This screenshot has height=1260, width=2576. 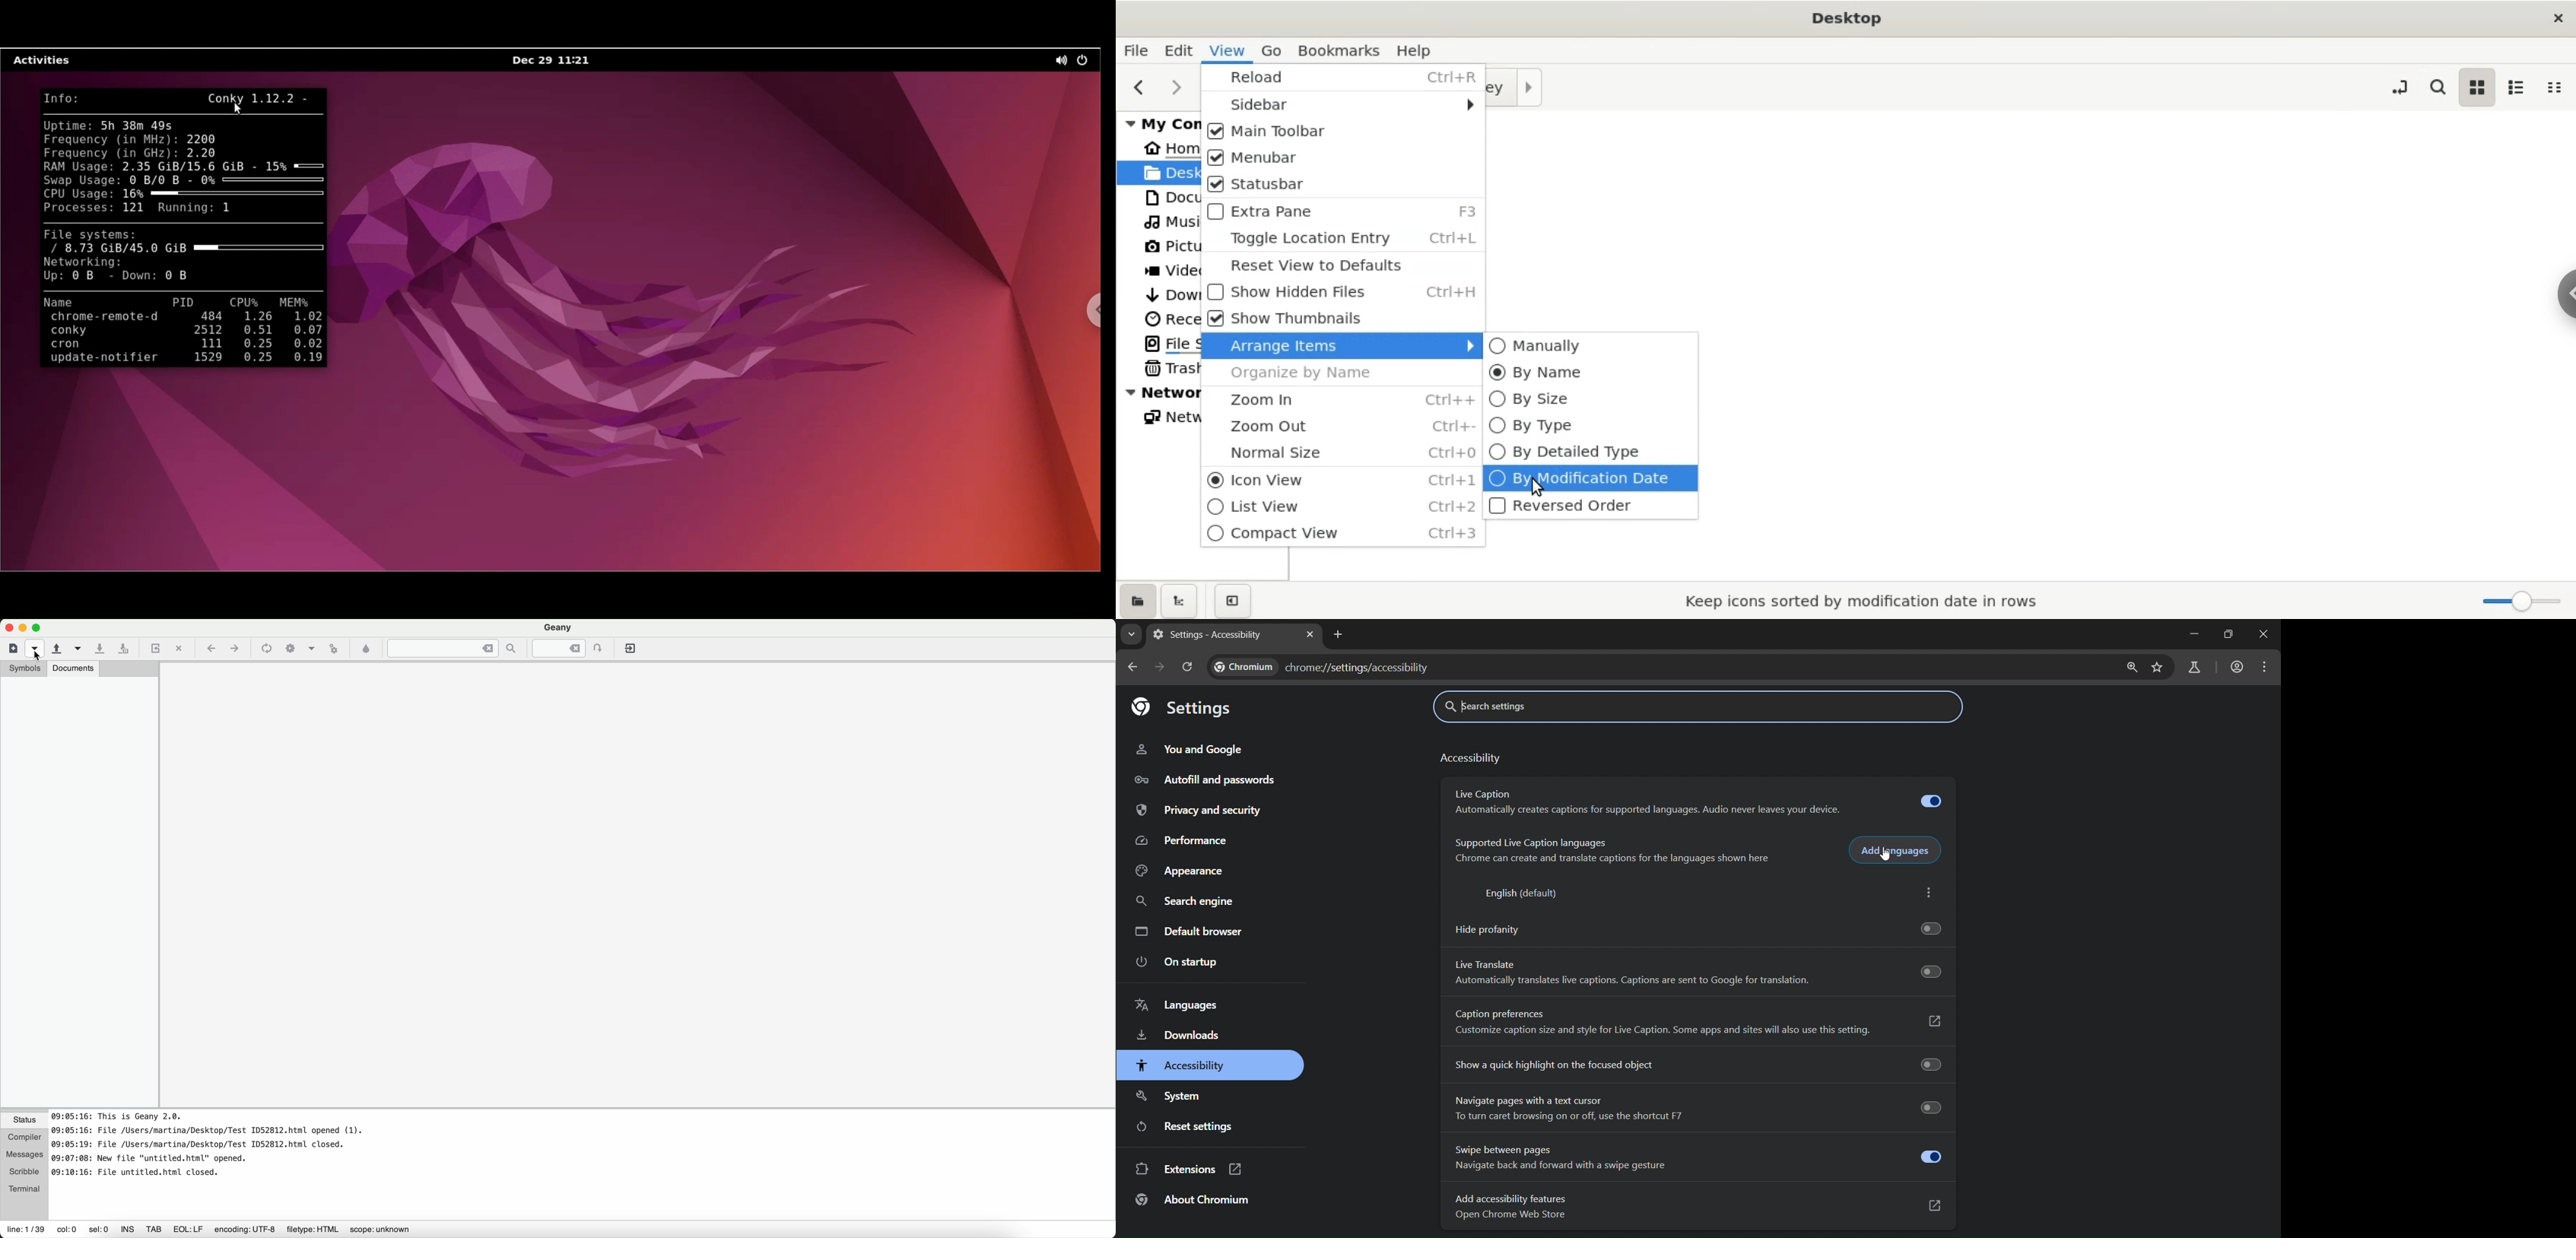 What do you see at coordinates (1186, 839) in the screenshot?
I see `performance` at bounding box center [1186, 839].